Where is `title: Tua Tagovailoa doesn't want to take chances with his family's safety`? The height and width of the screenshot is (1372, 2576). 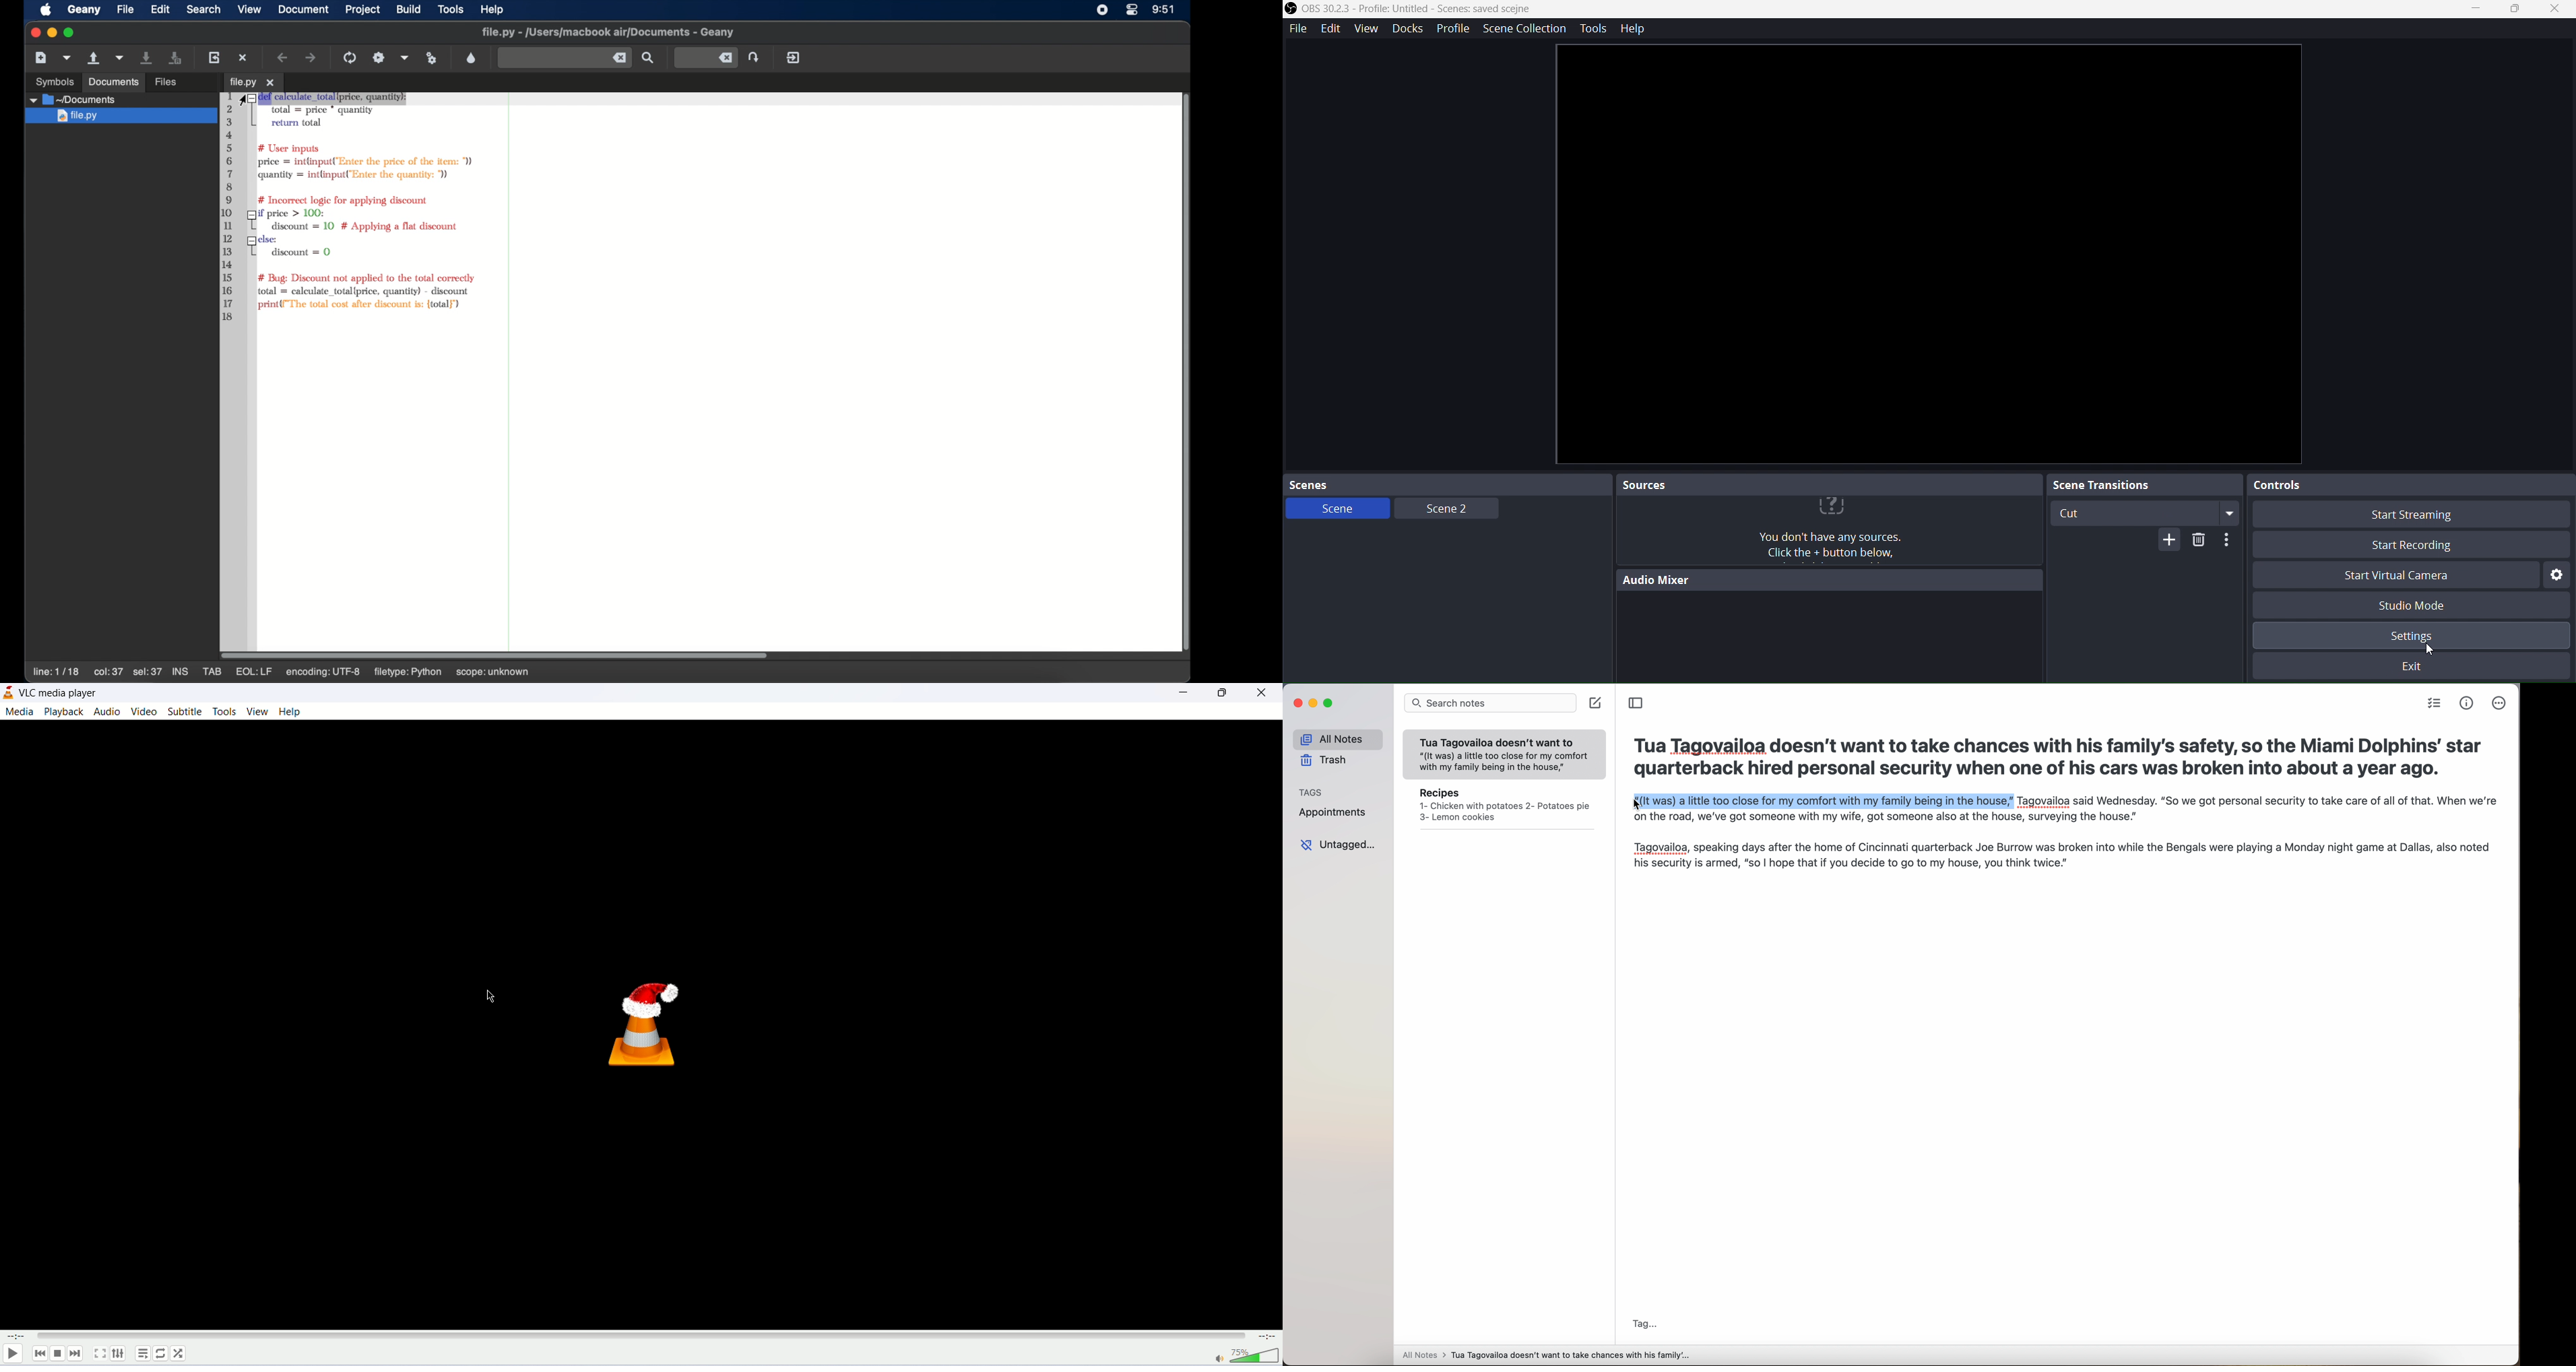 title: Tua Tagovailoa doesn't want to take chances with his family's safety is located at coordinates (2059, 760).